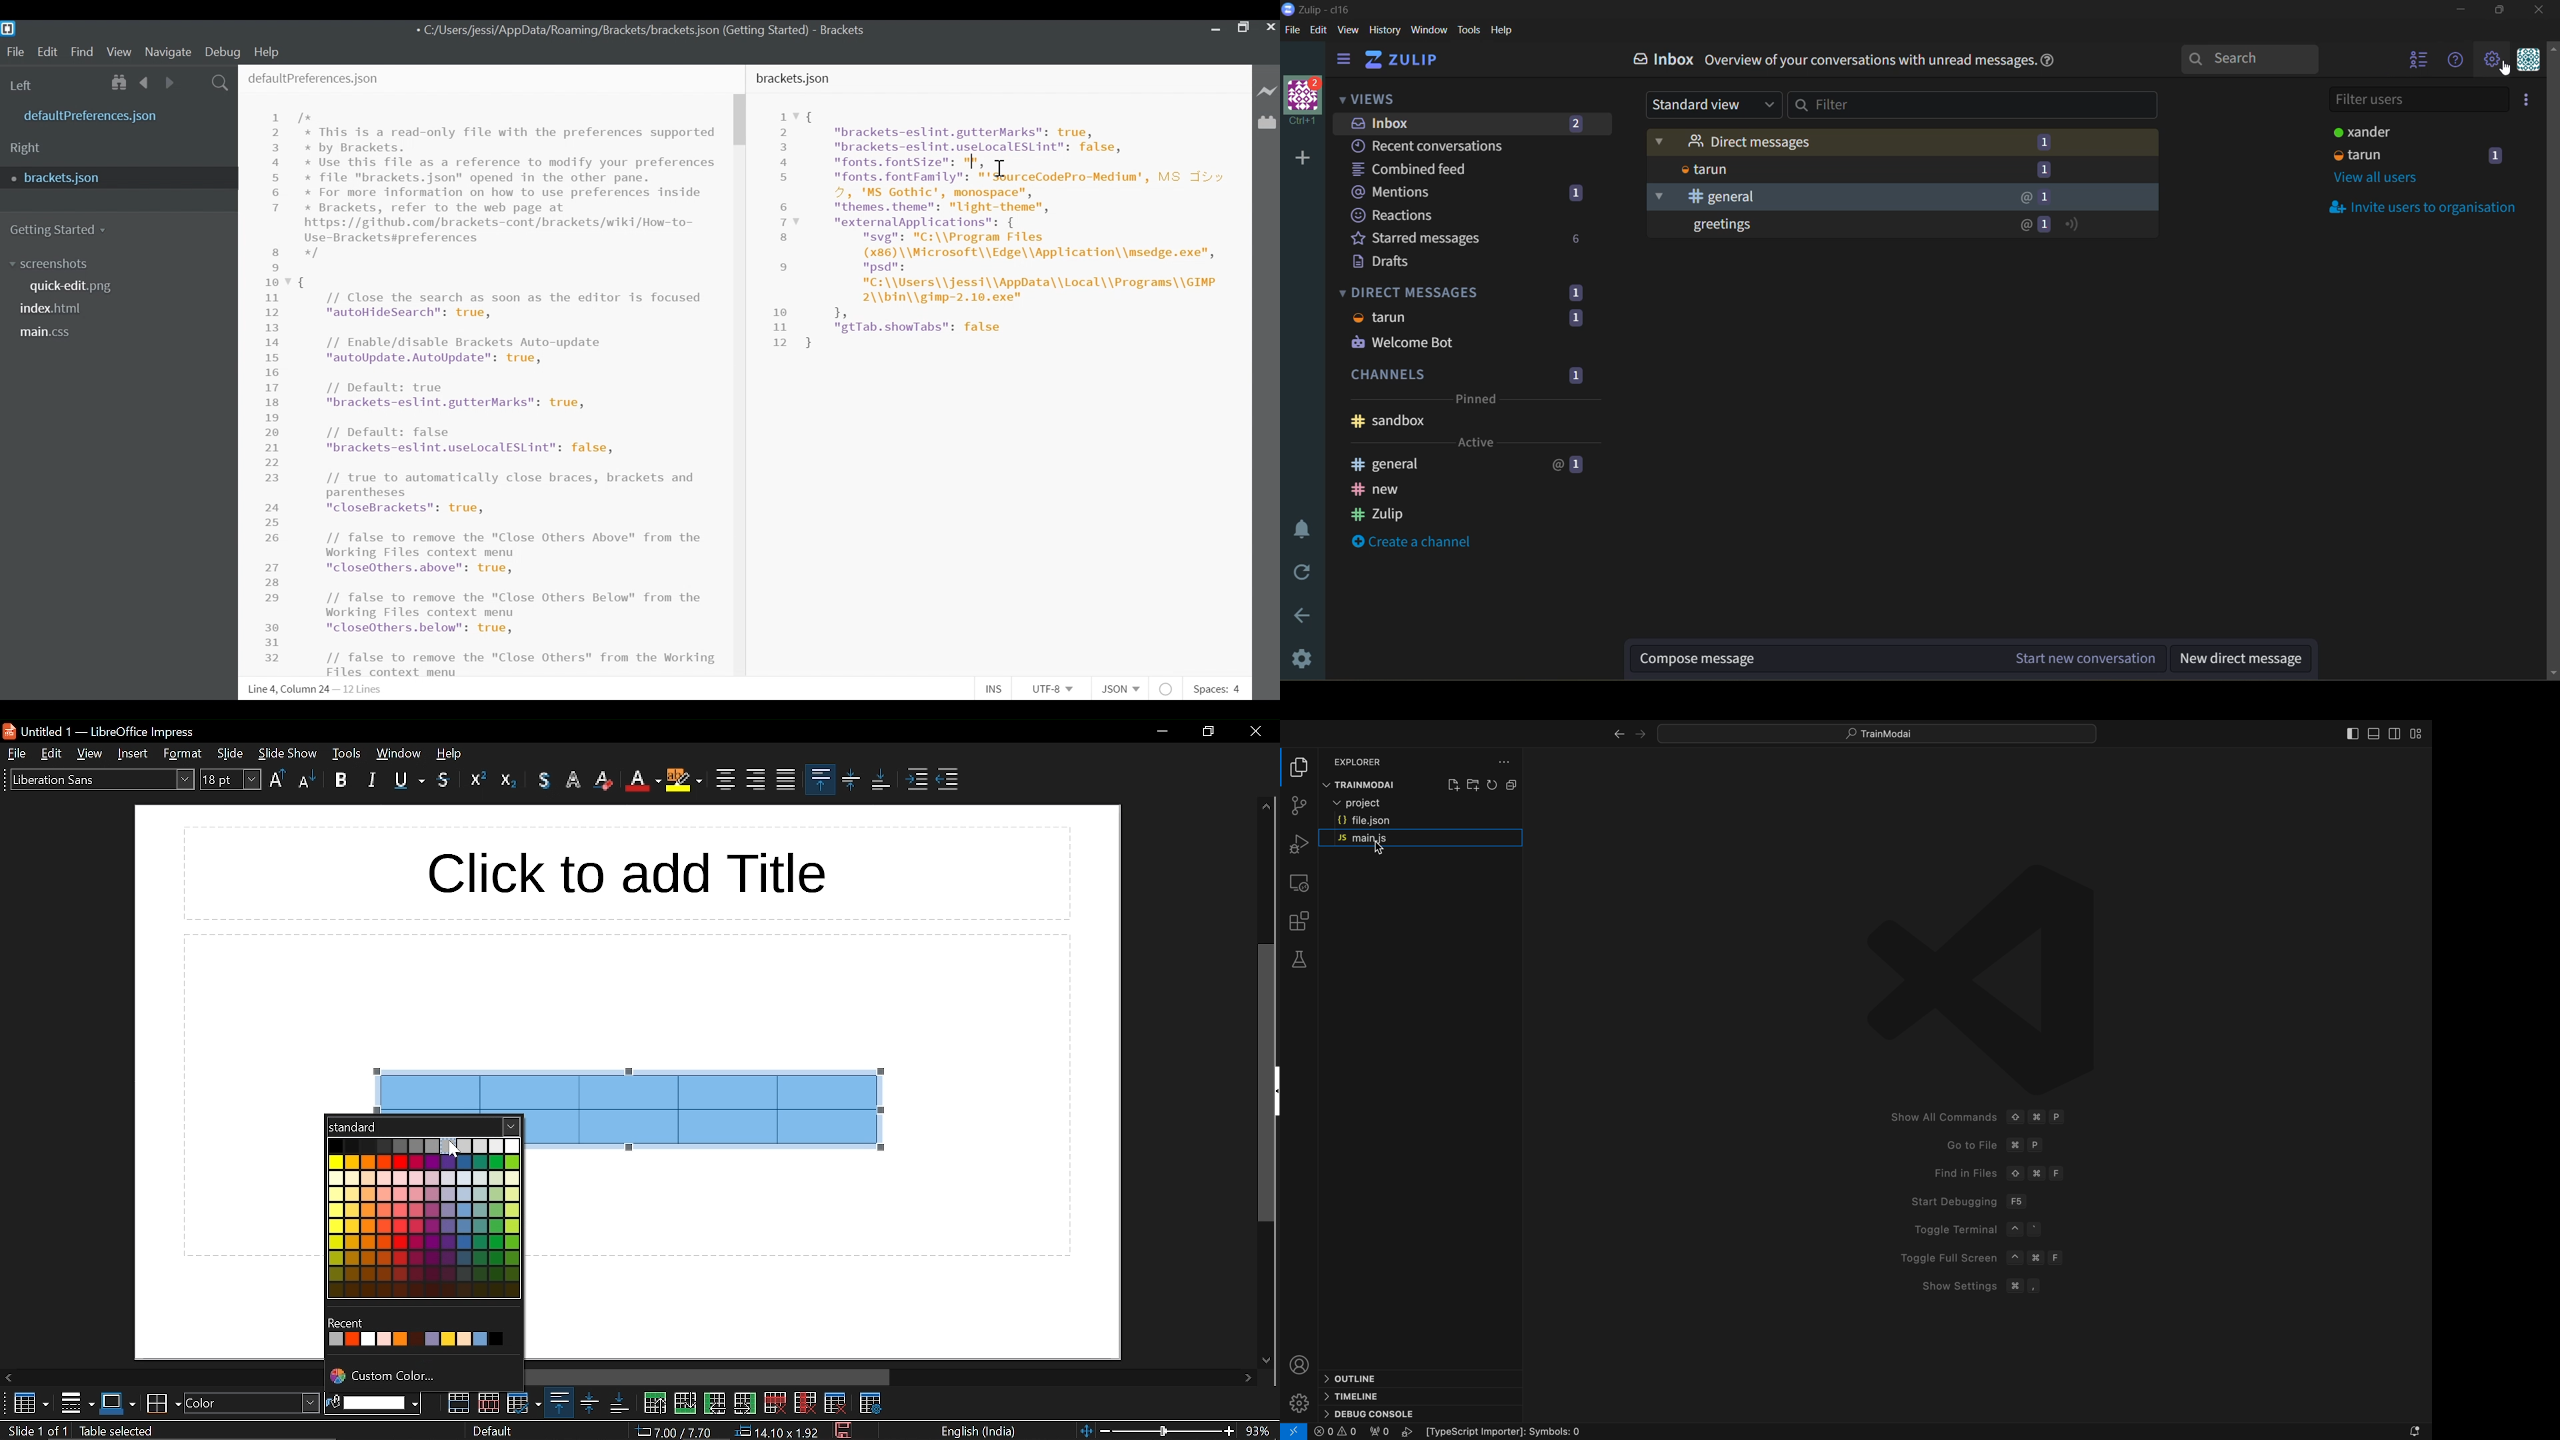 Image resolution: width=2576 pixels, height=1456 pixels. I want to click on zoom in, so click(1230, 1431).